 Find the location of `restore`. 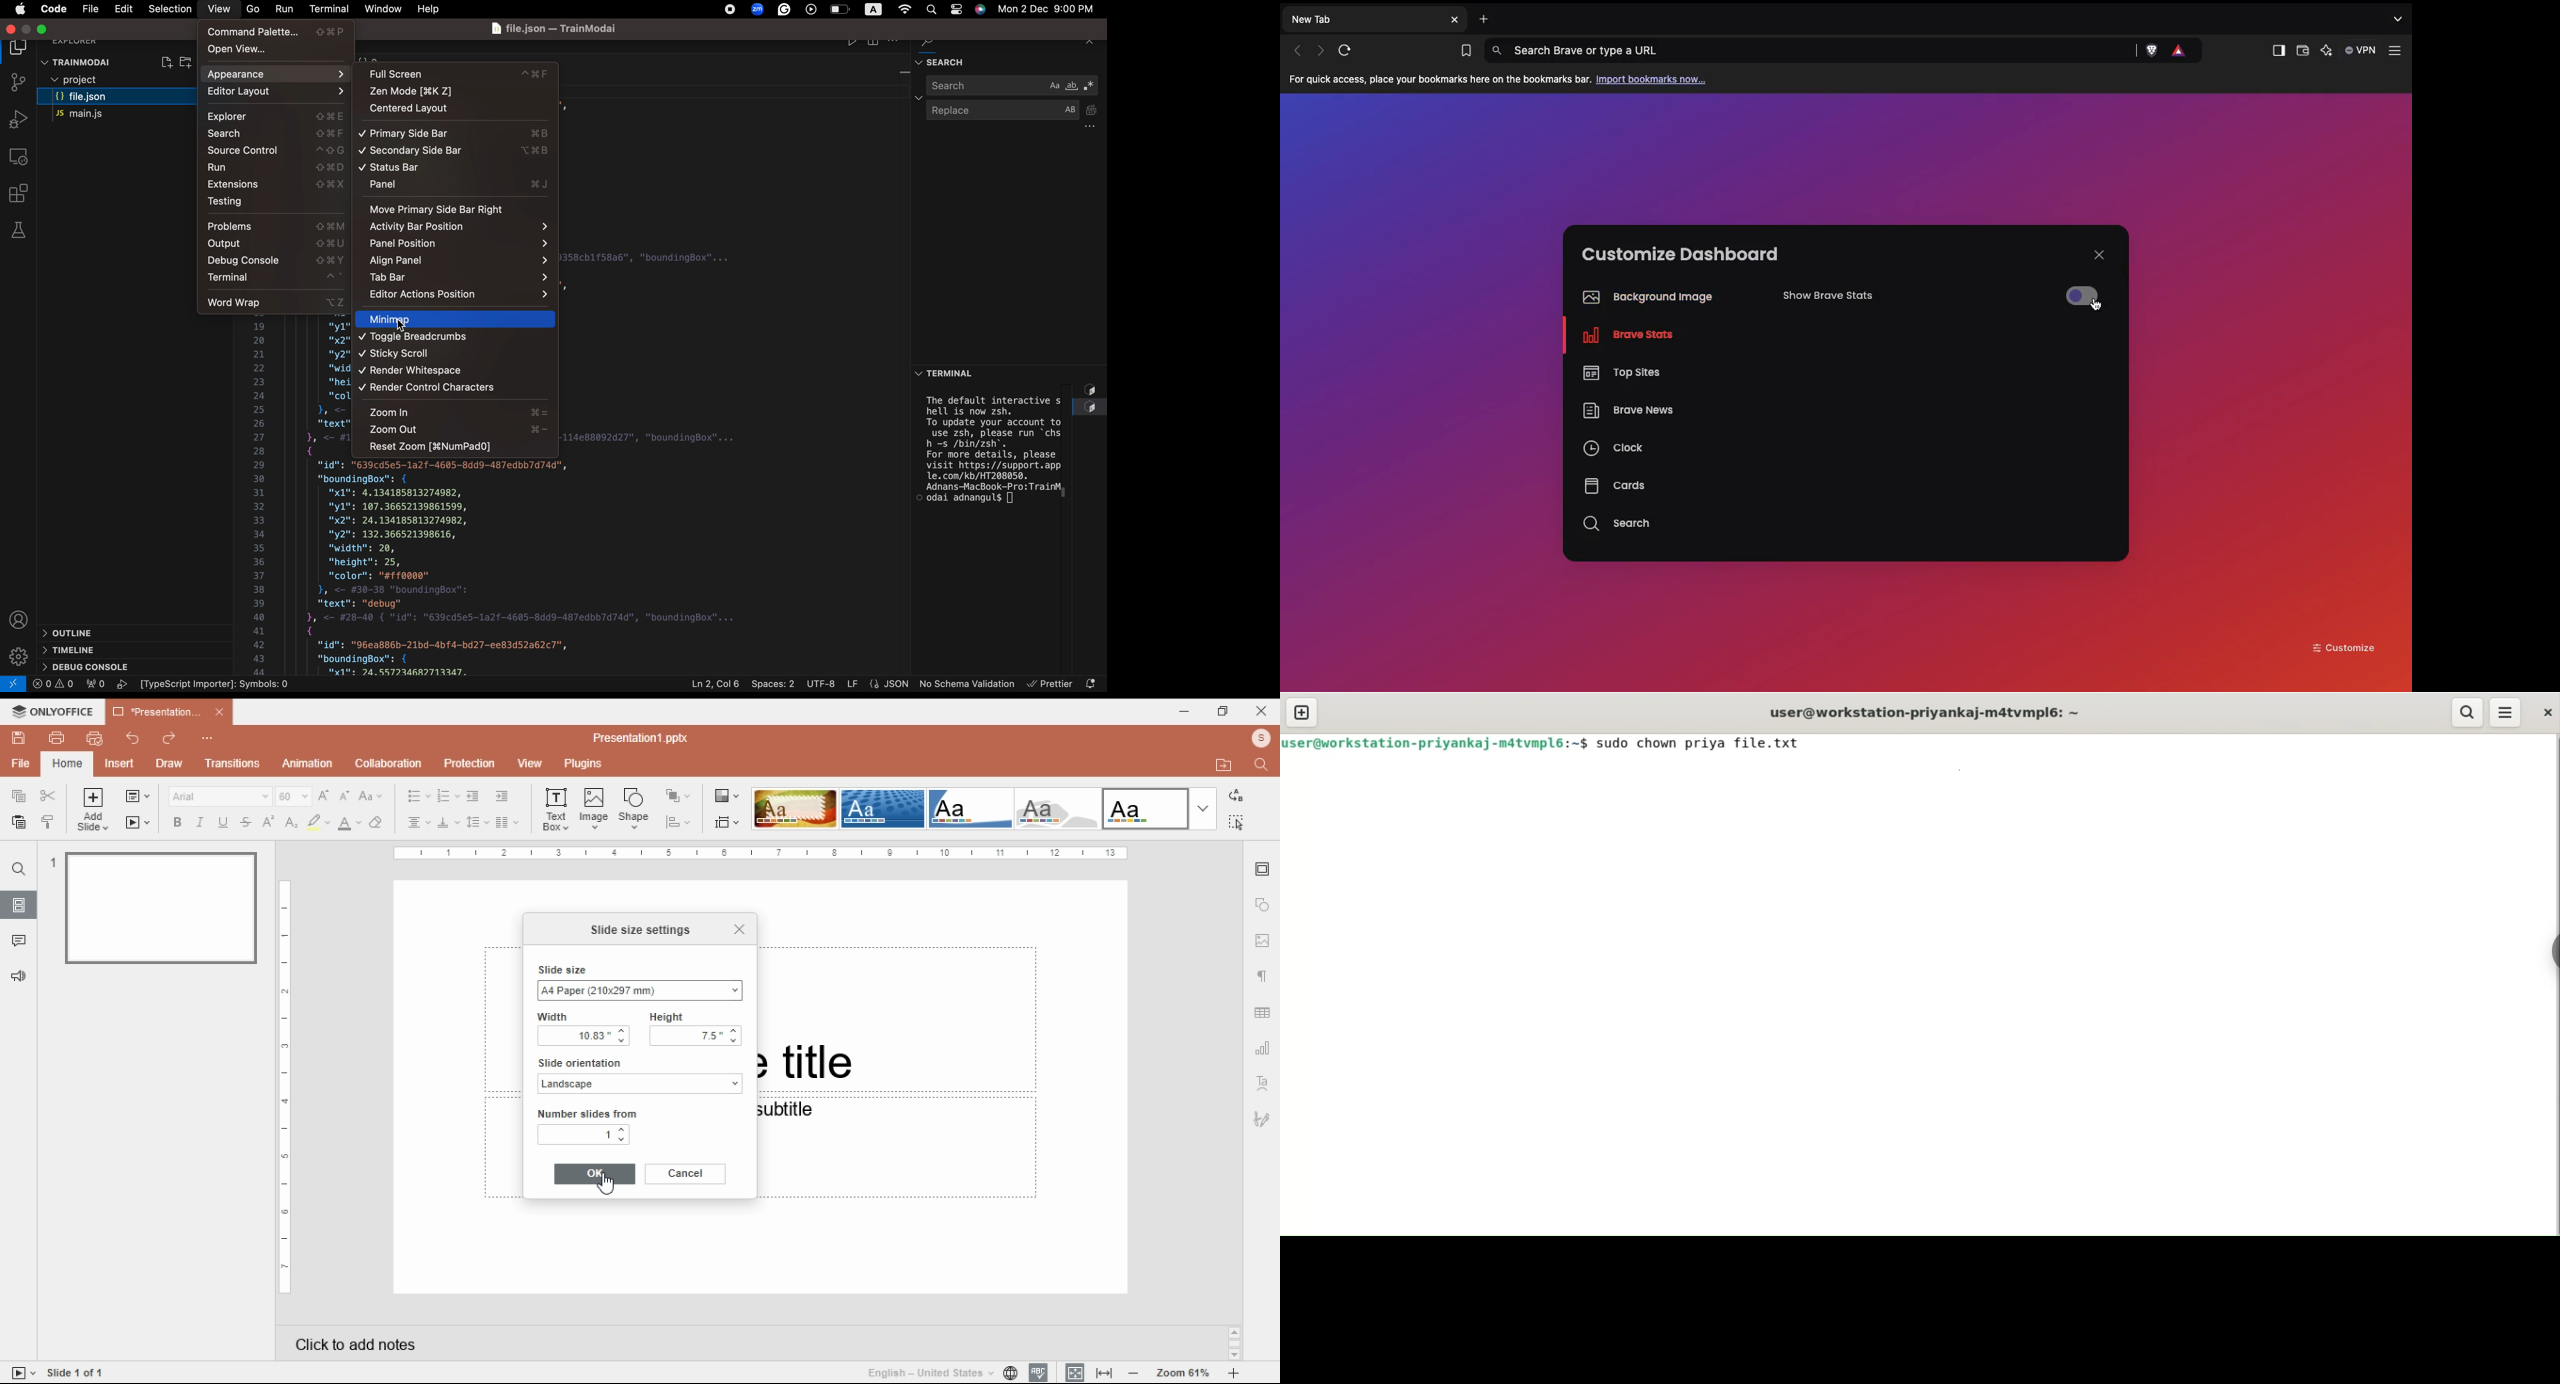

restore is located at coordinates (1223, 711).